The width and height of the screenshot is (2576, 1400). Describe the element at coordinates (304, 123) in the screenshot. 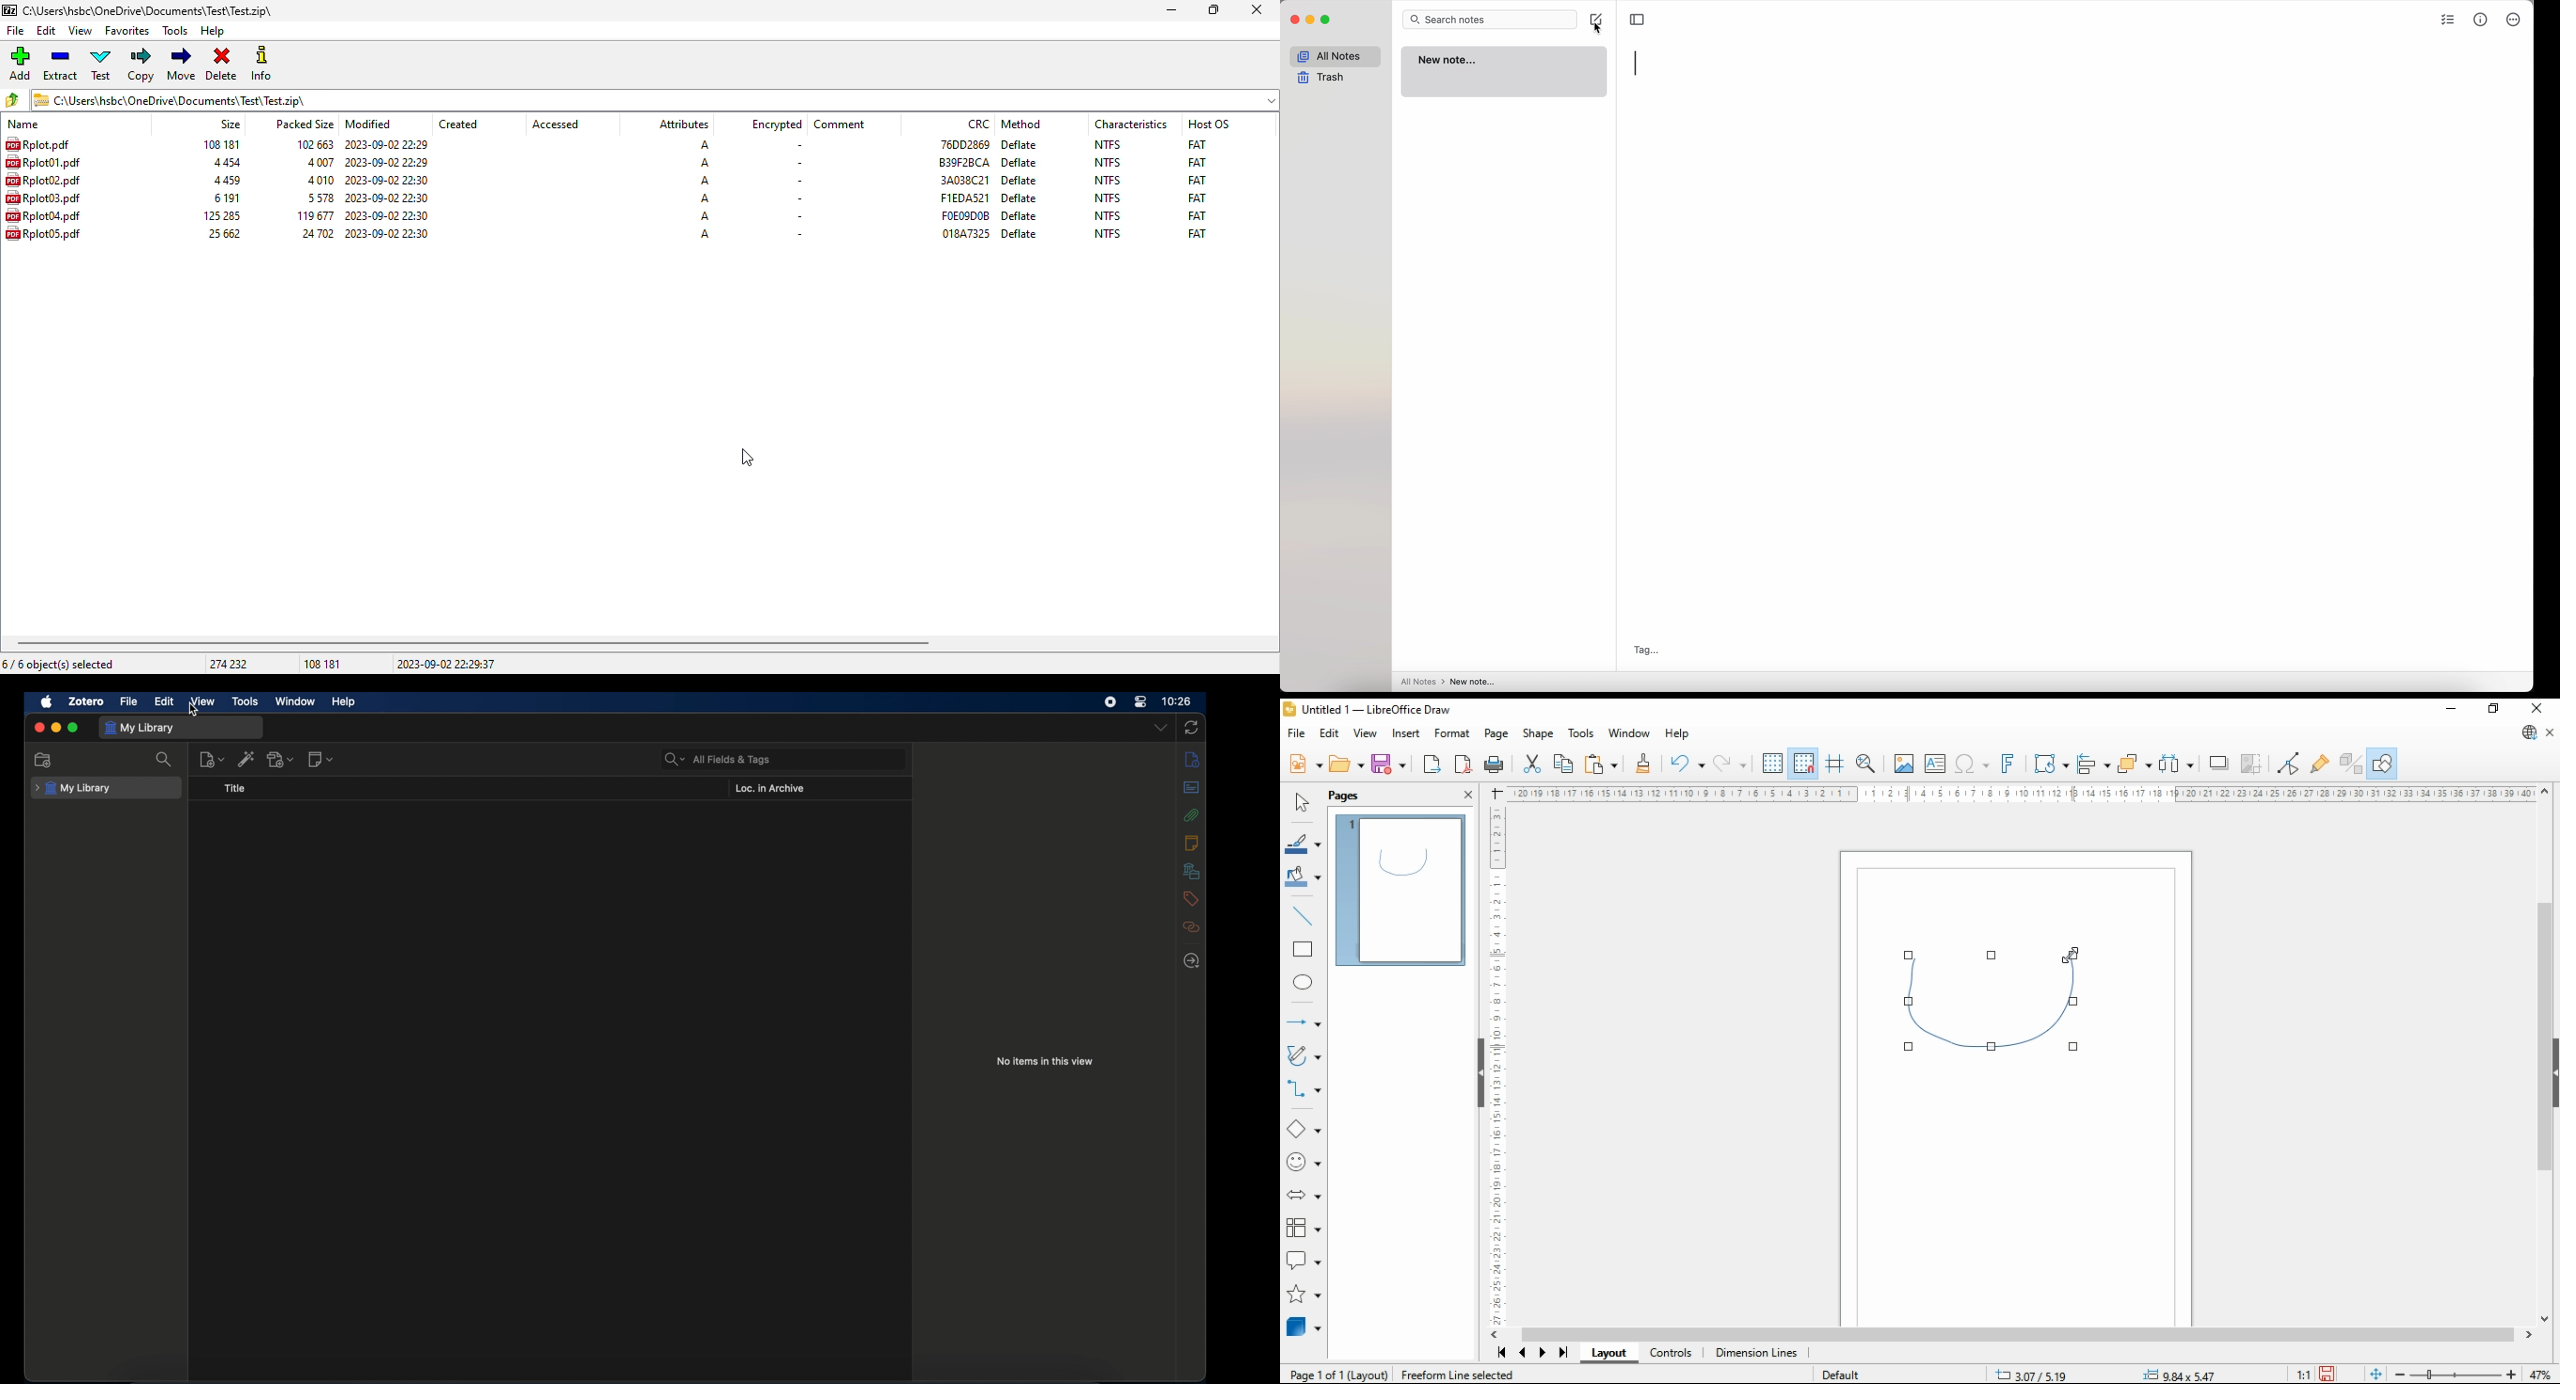

I see `packed size` at that location.